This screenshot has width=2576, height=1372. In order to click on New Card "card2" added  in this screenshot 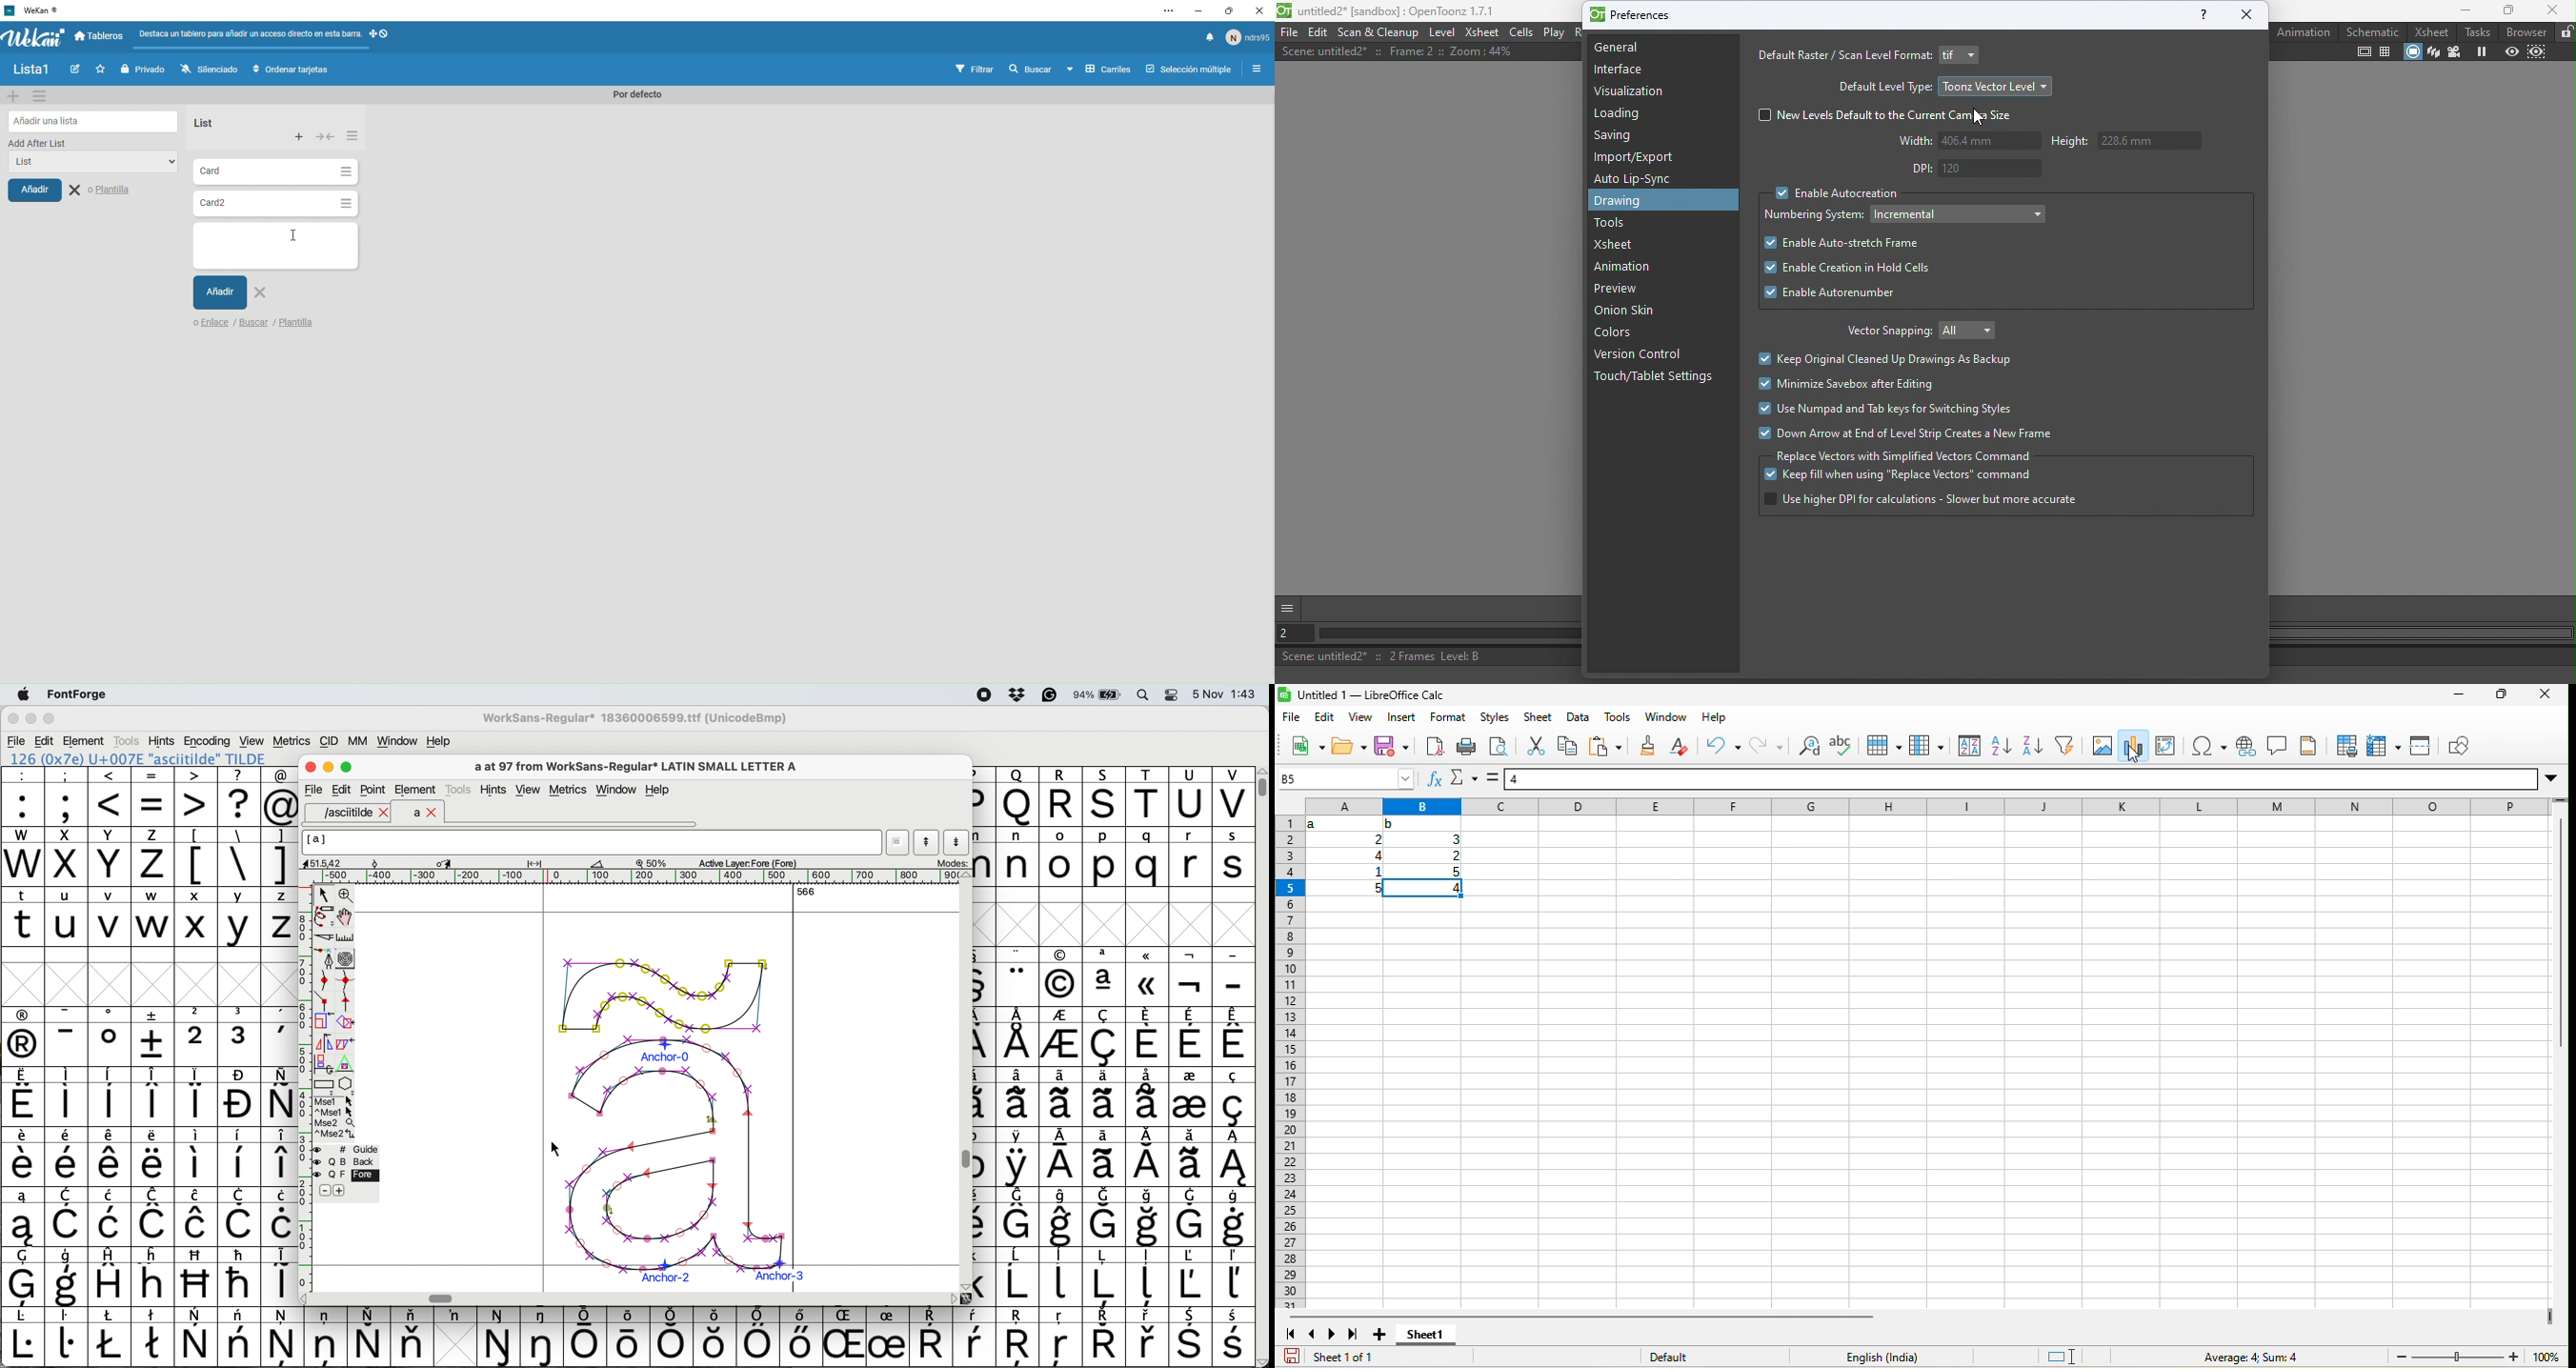, I will do `click(262, 204)`.